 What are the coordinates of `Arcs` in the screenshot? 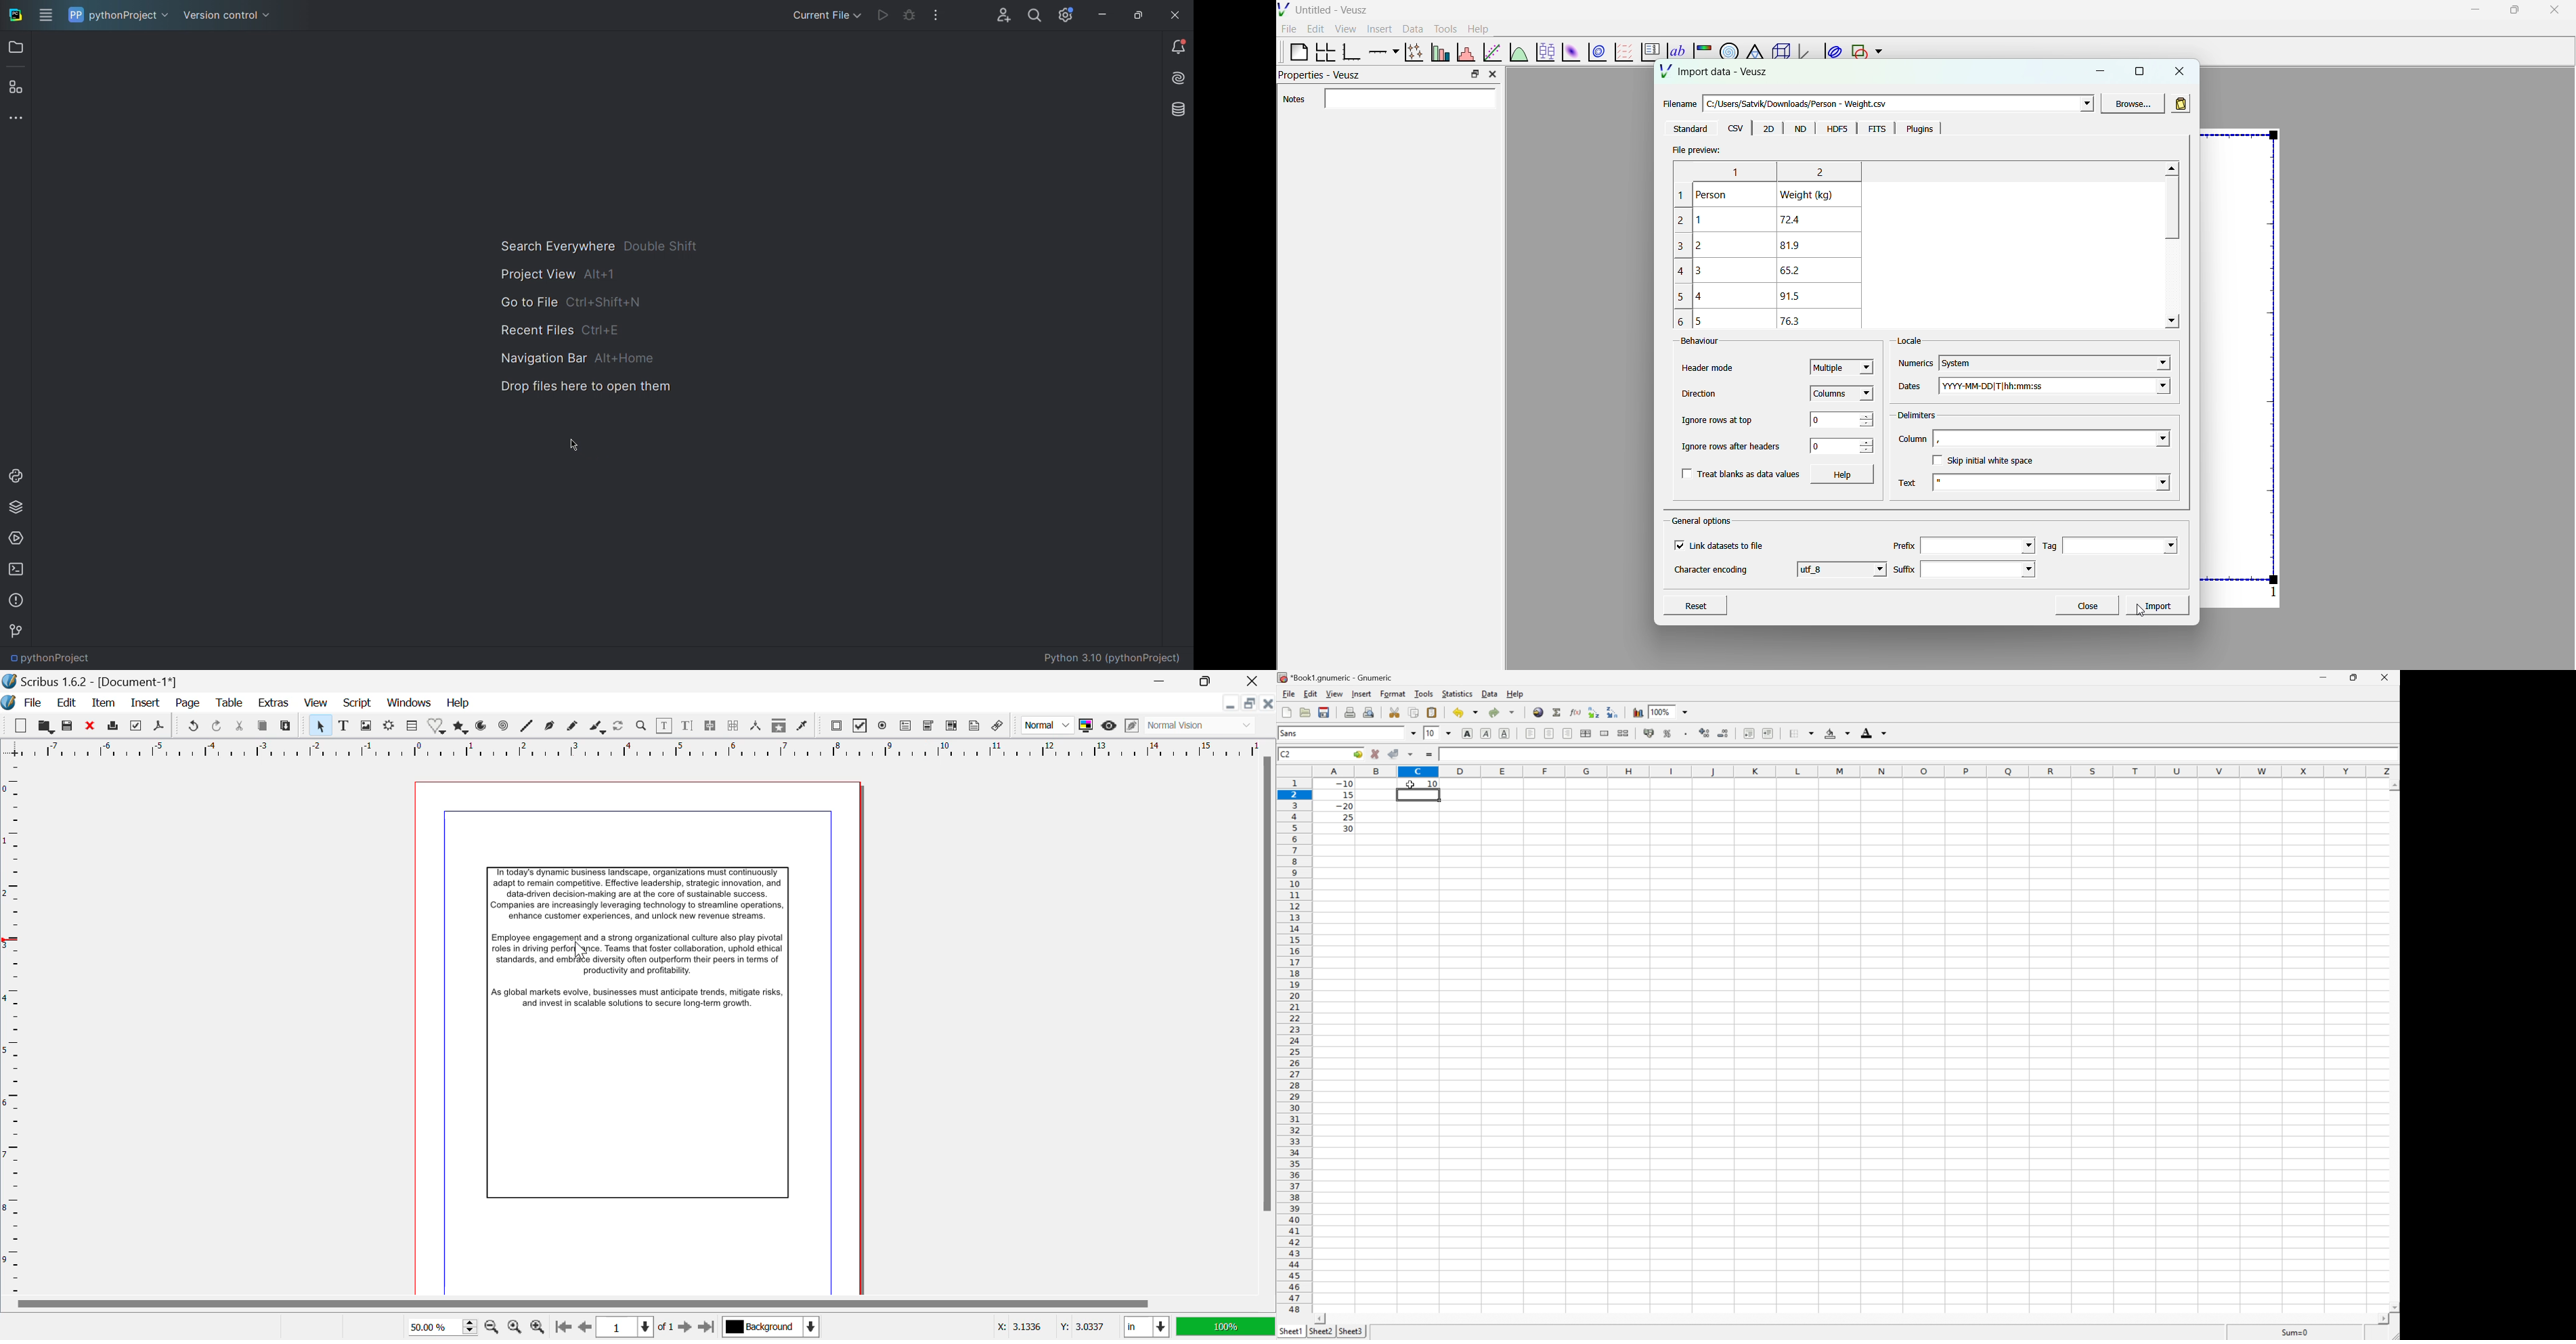 It's located at (483, 726).